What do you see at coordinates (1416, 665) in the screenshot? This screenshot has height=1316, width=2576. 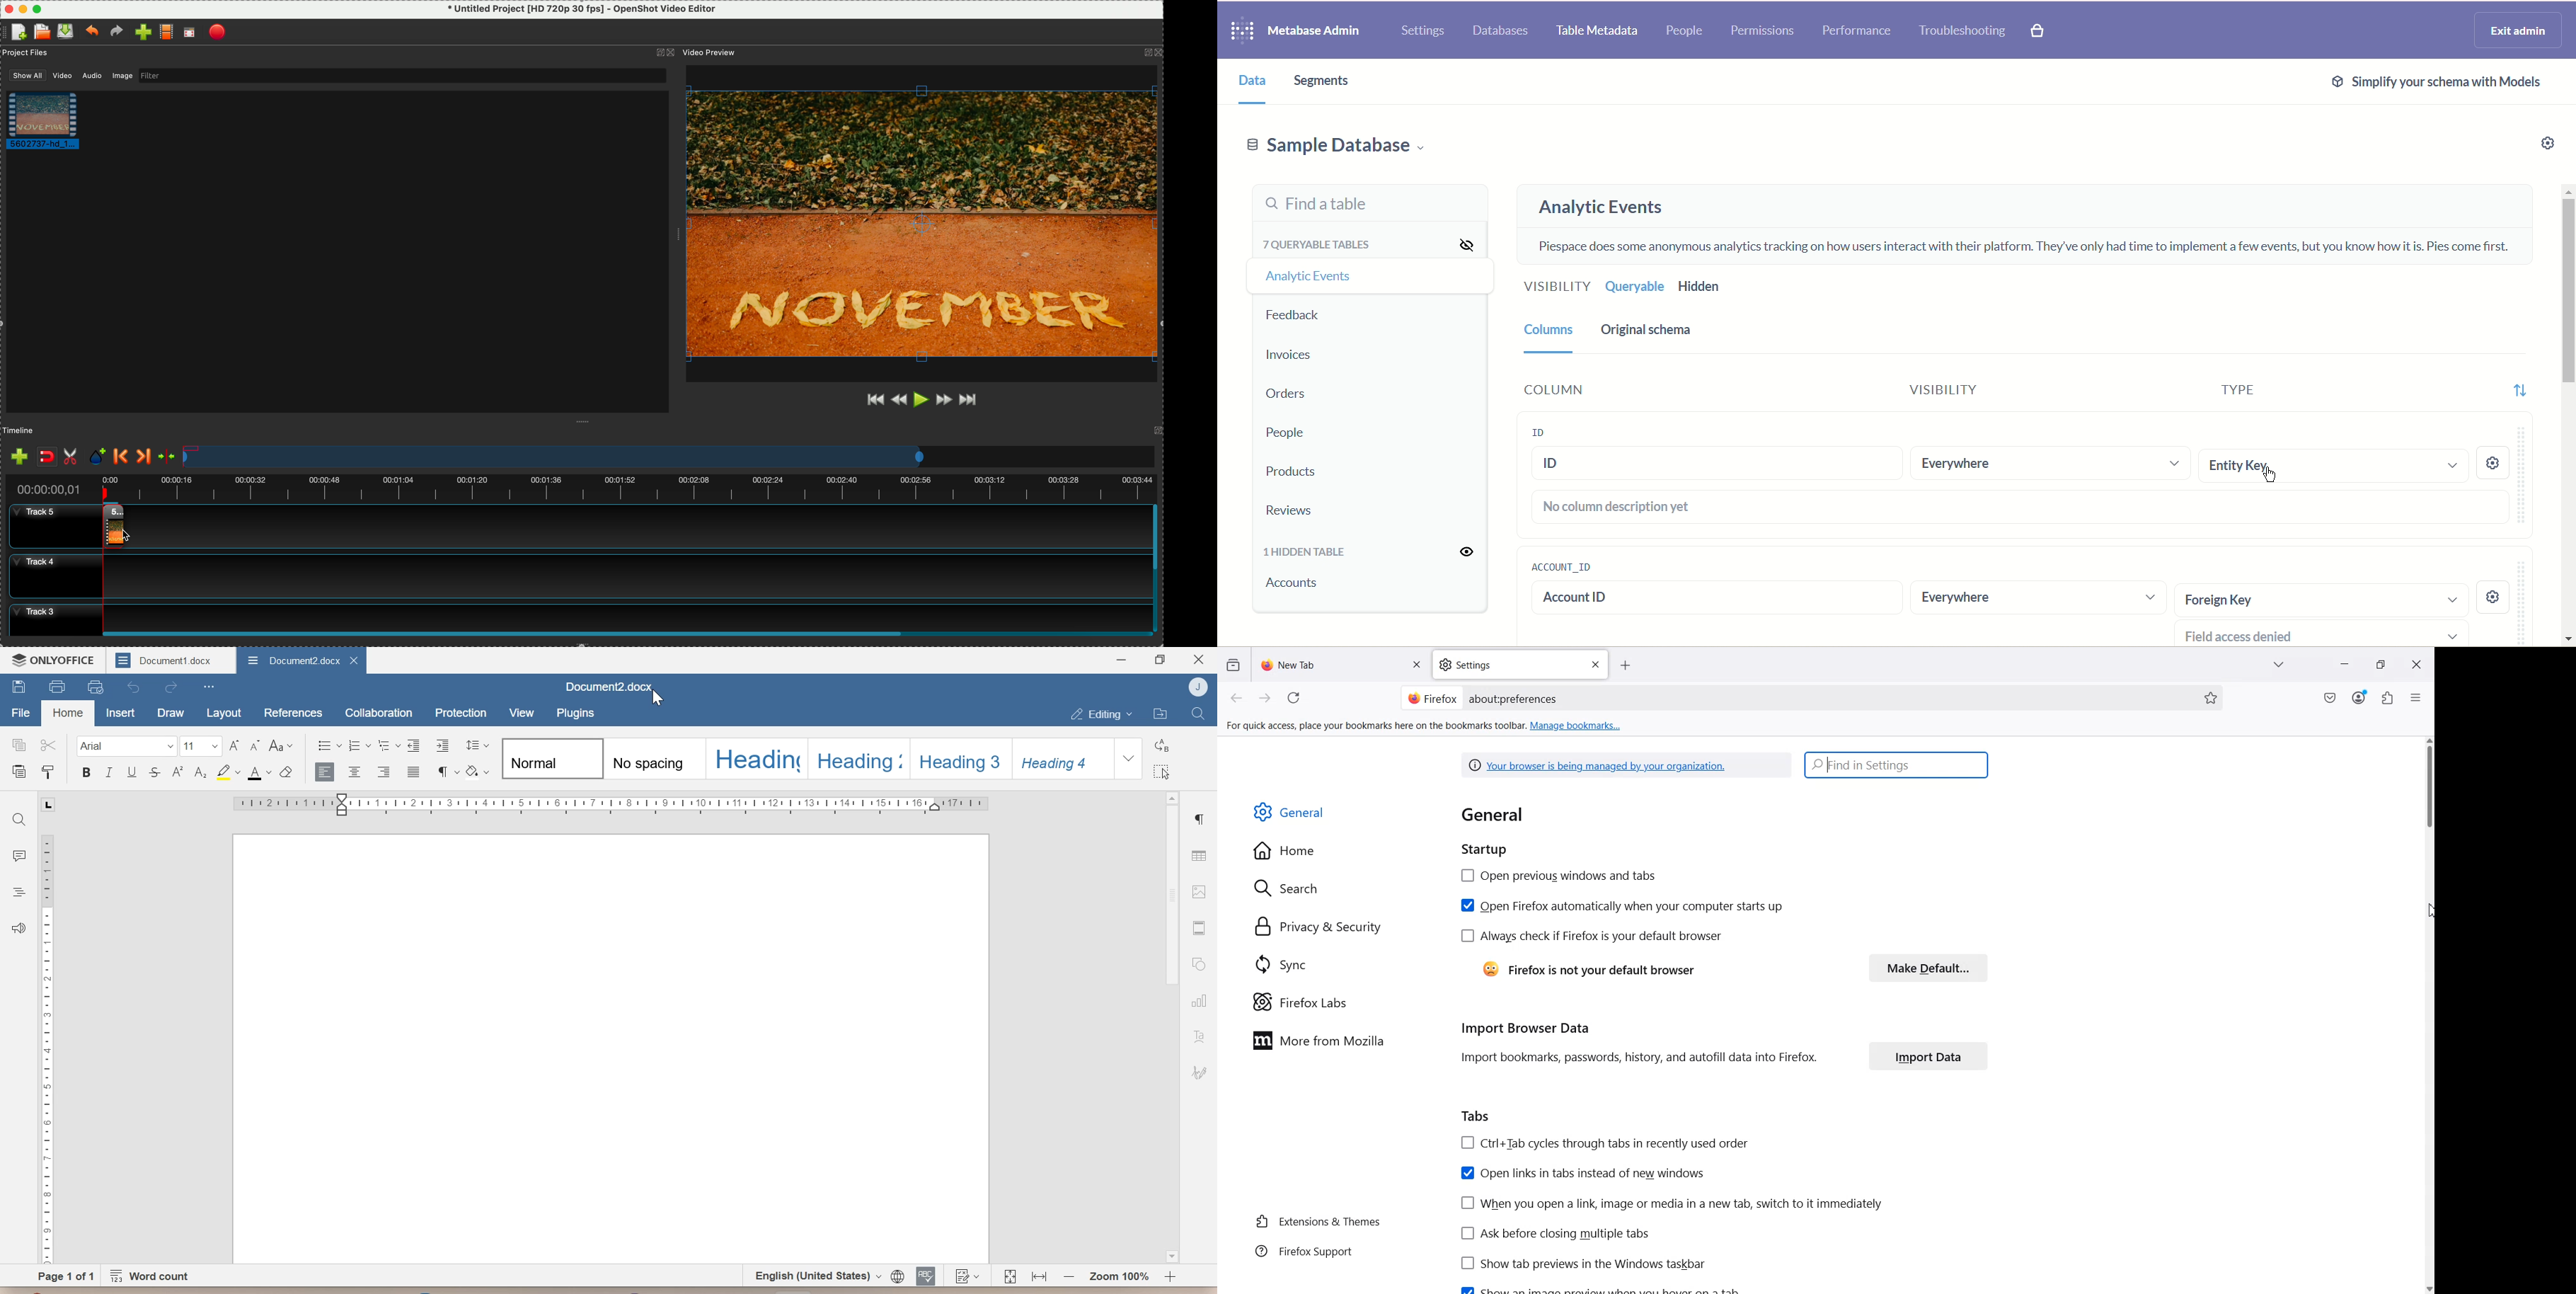 I see `Close` at bounding box center [1416, 665].